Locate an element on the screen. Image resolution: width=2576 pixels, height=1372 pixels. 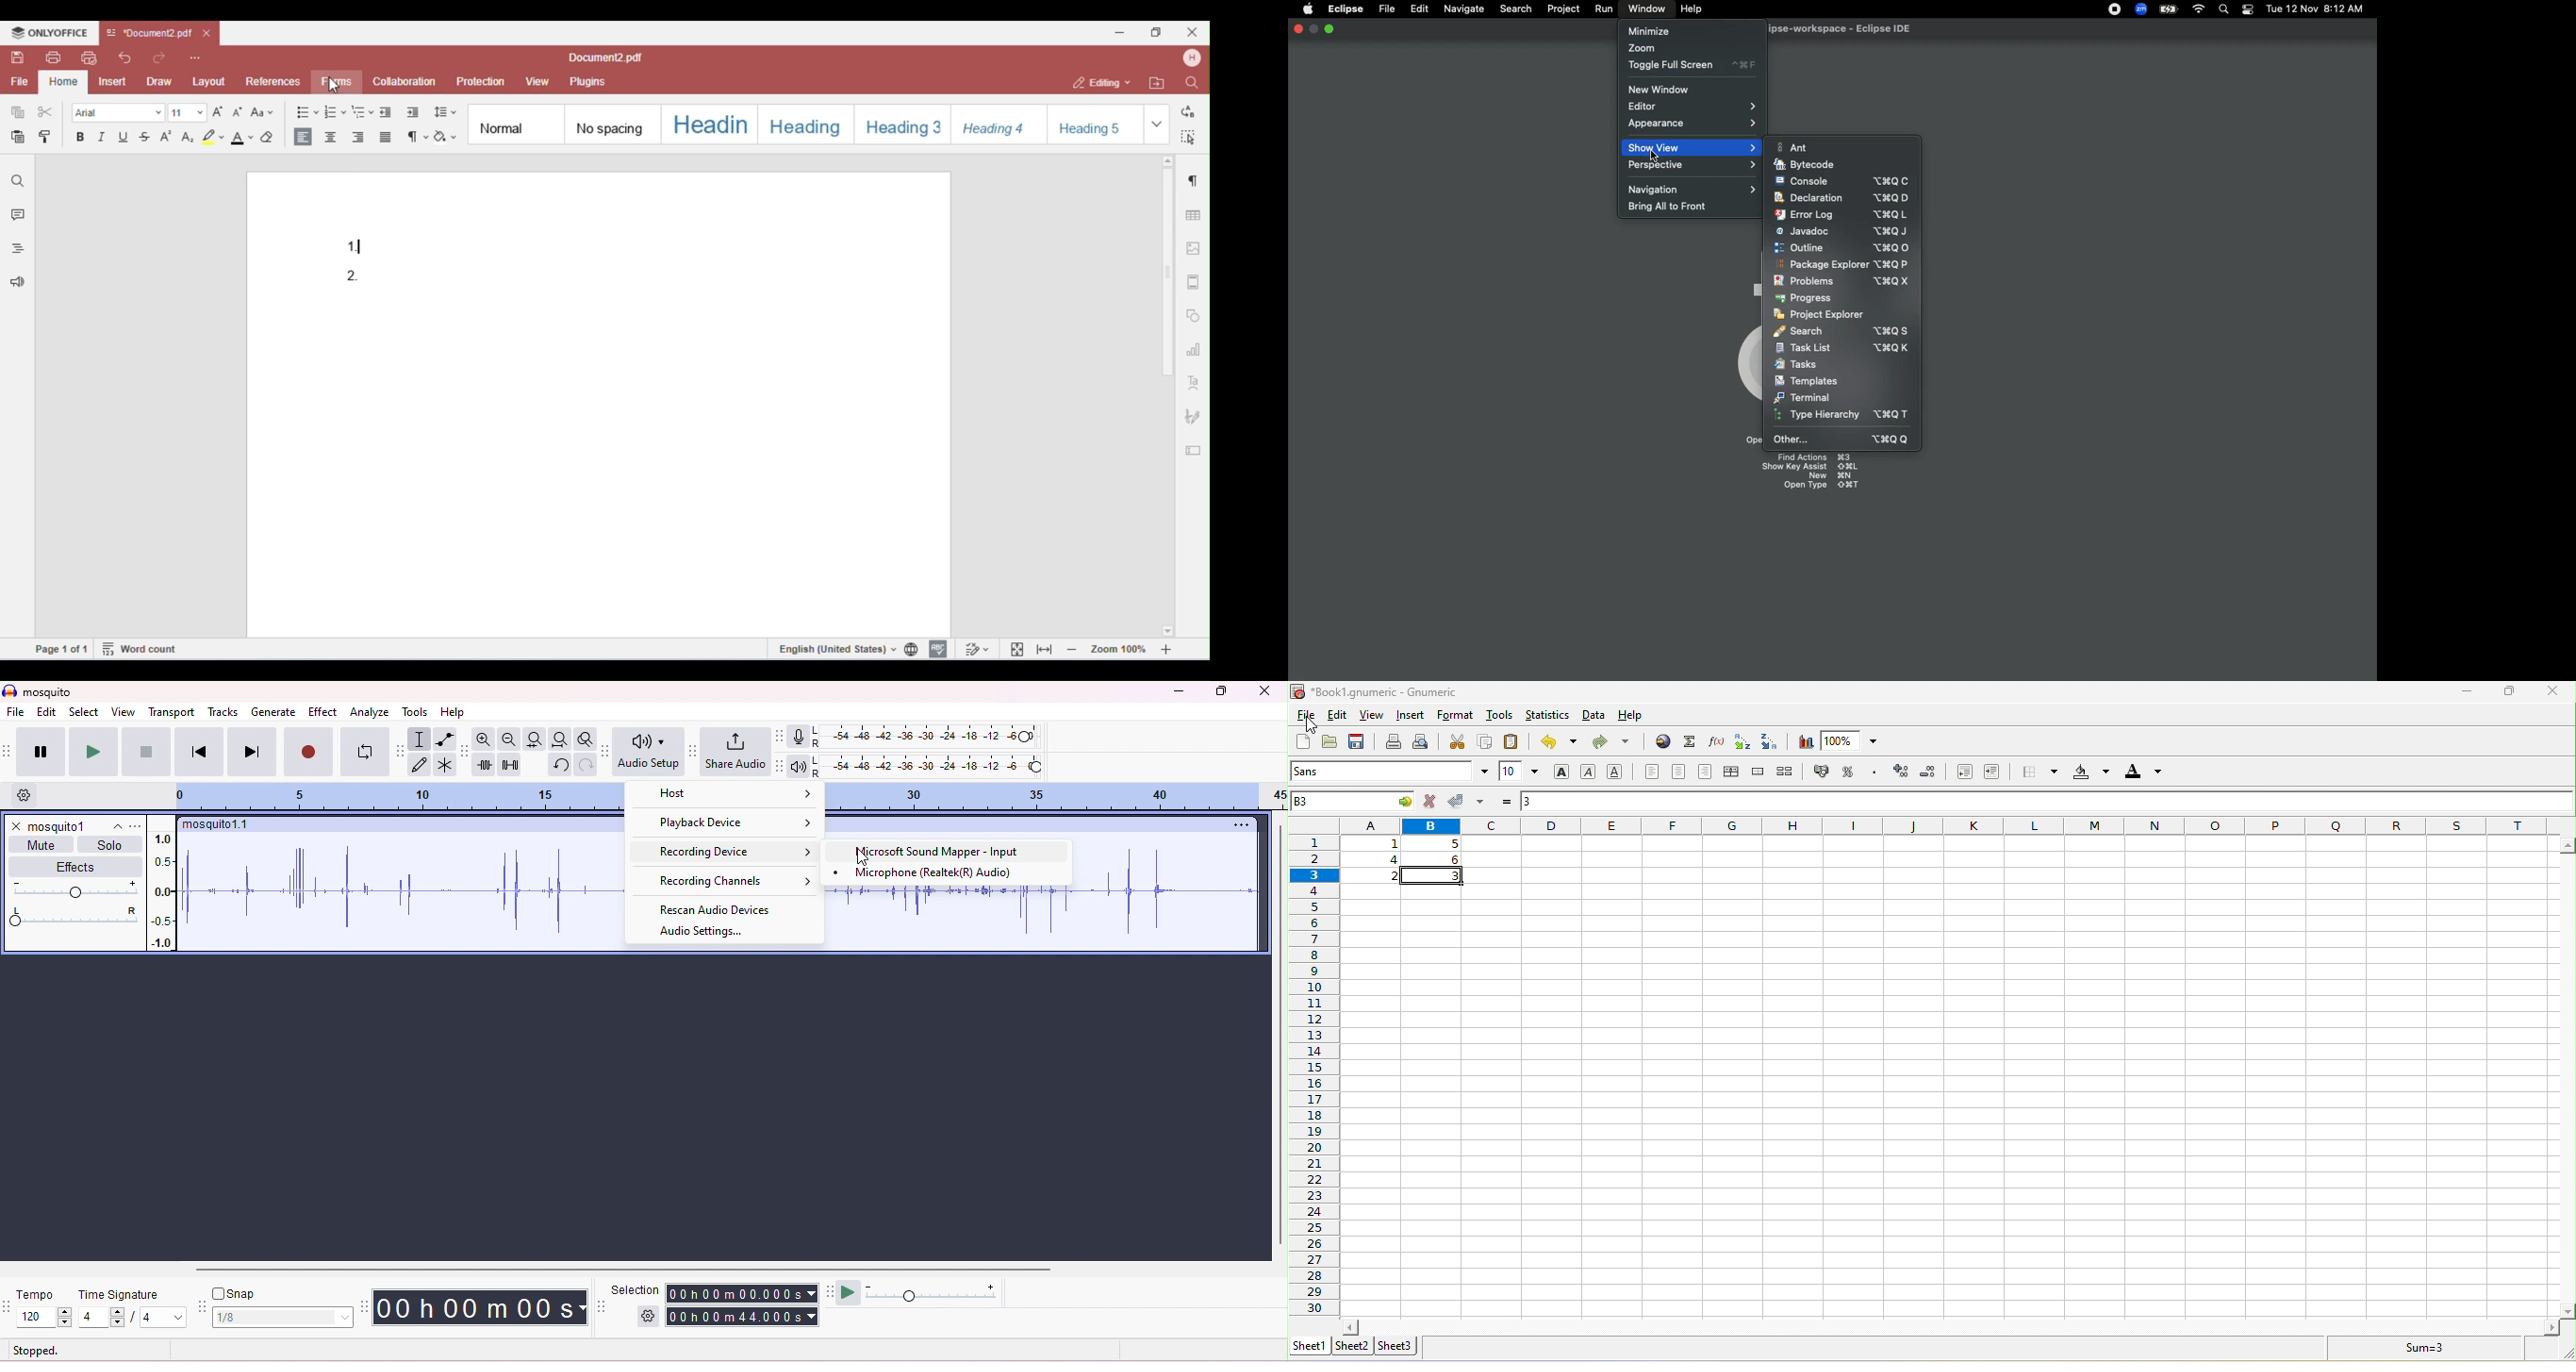
selection time is located at coordinates (744, 1293).